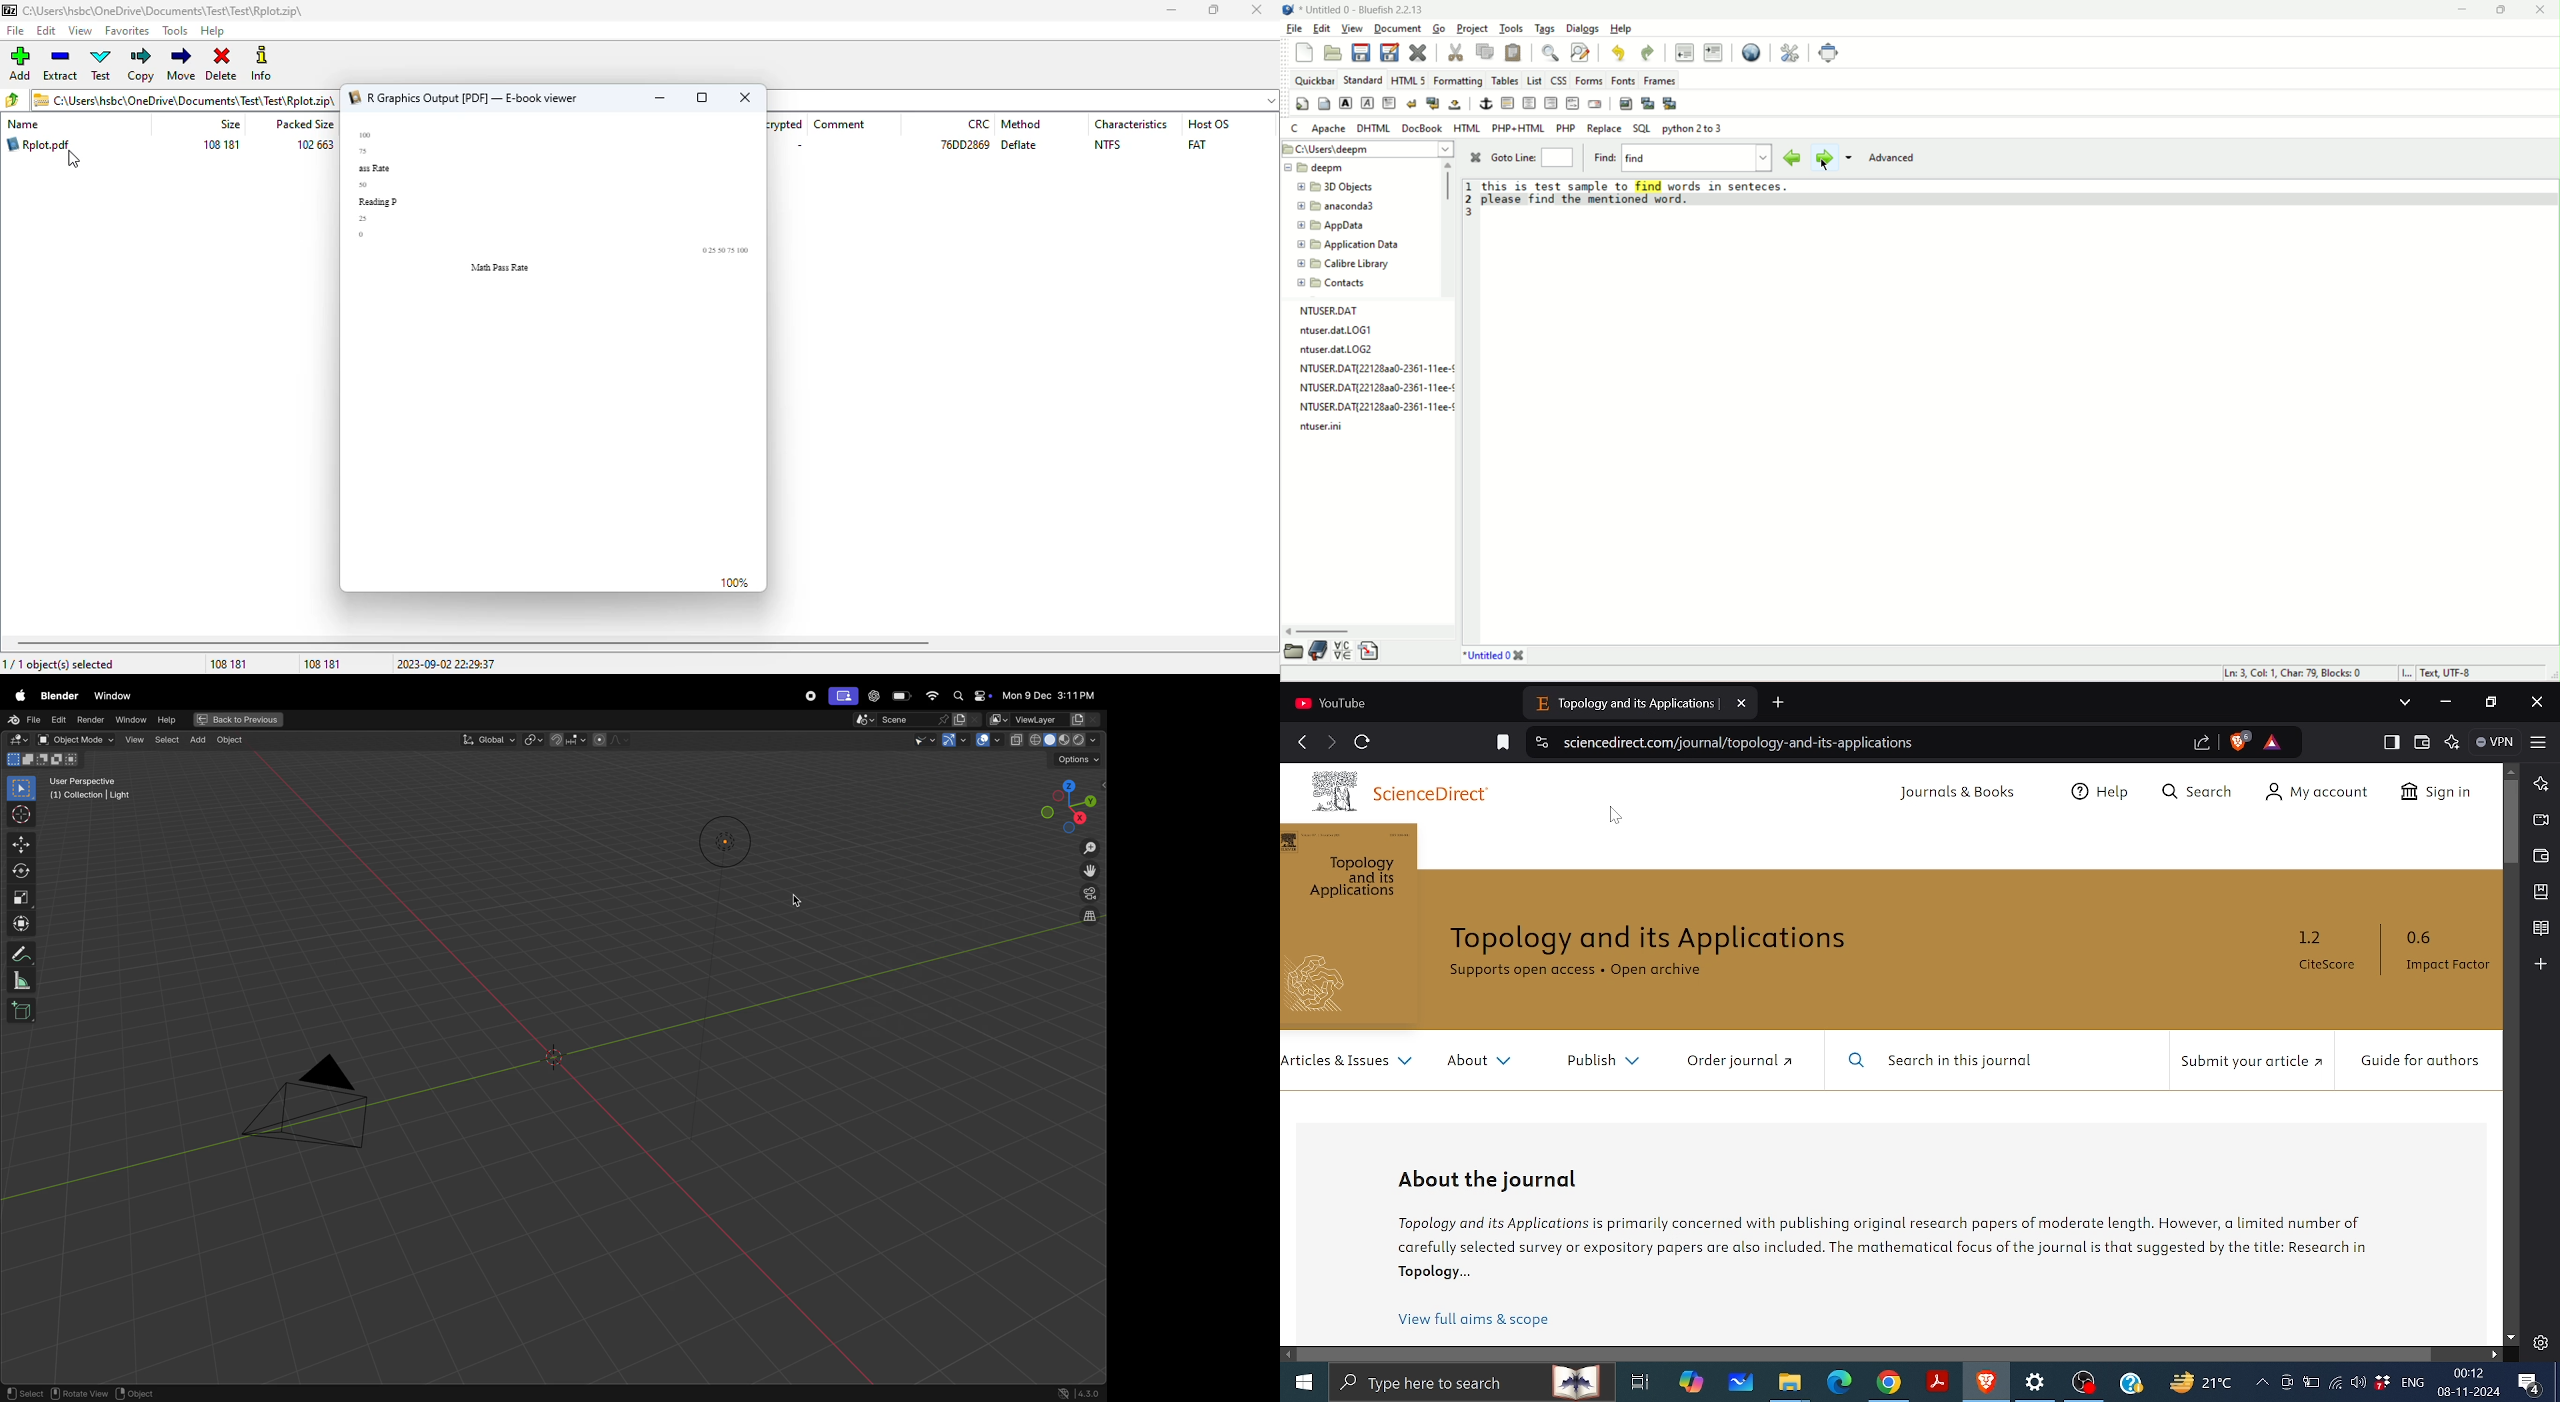 The image size is (2576, 1428). Describe the element at coordinates (1345, 102) in the screenshot. I see `strong` at that location.